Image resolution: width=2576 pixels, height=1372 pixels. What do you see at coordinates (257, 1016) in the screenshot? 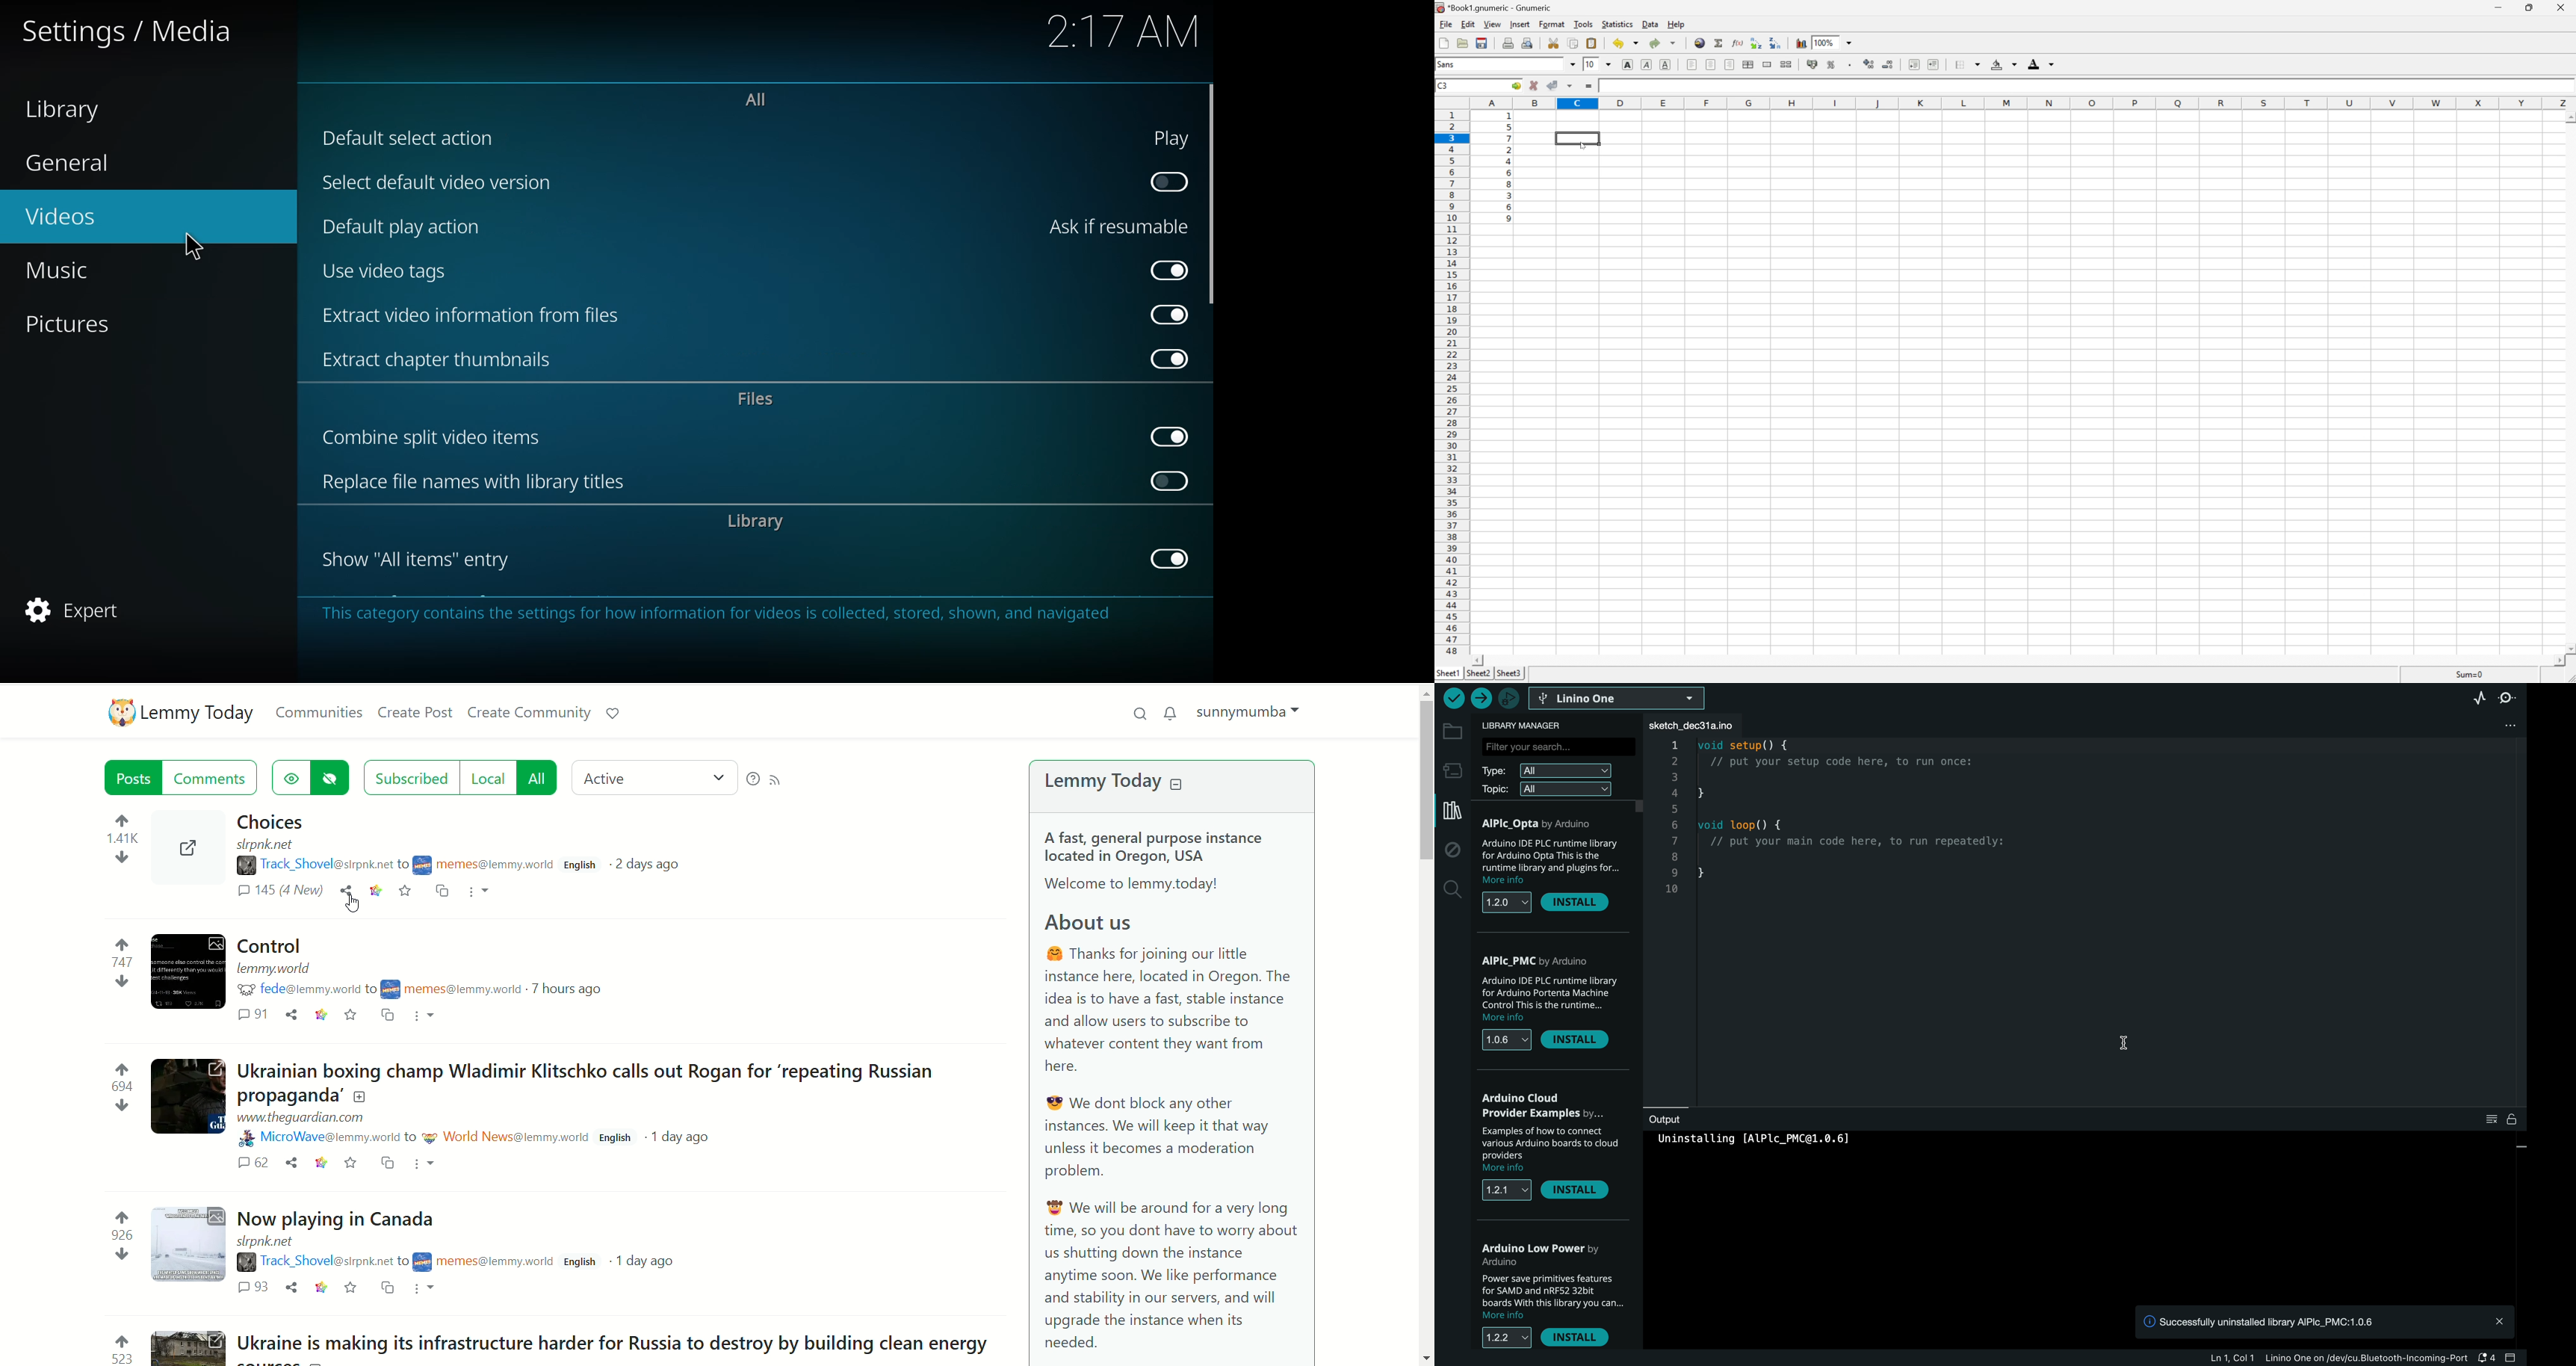
I see `comments` at bounding box center [257, 1016].